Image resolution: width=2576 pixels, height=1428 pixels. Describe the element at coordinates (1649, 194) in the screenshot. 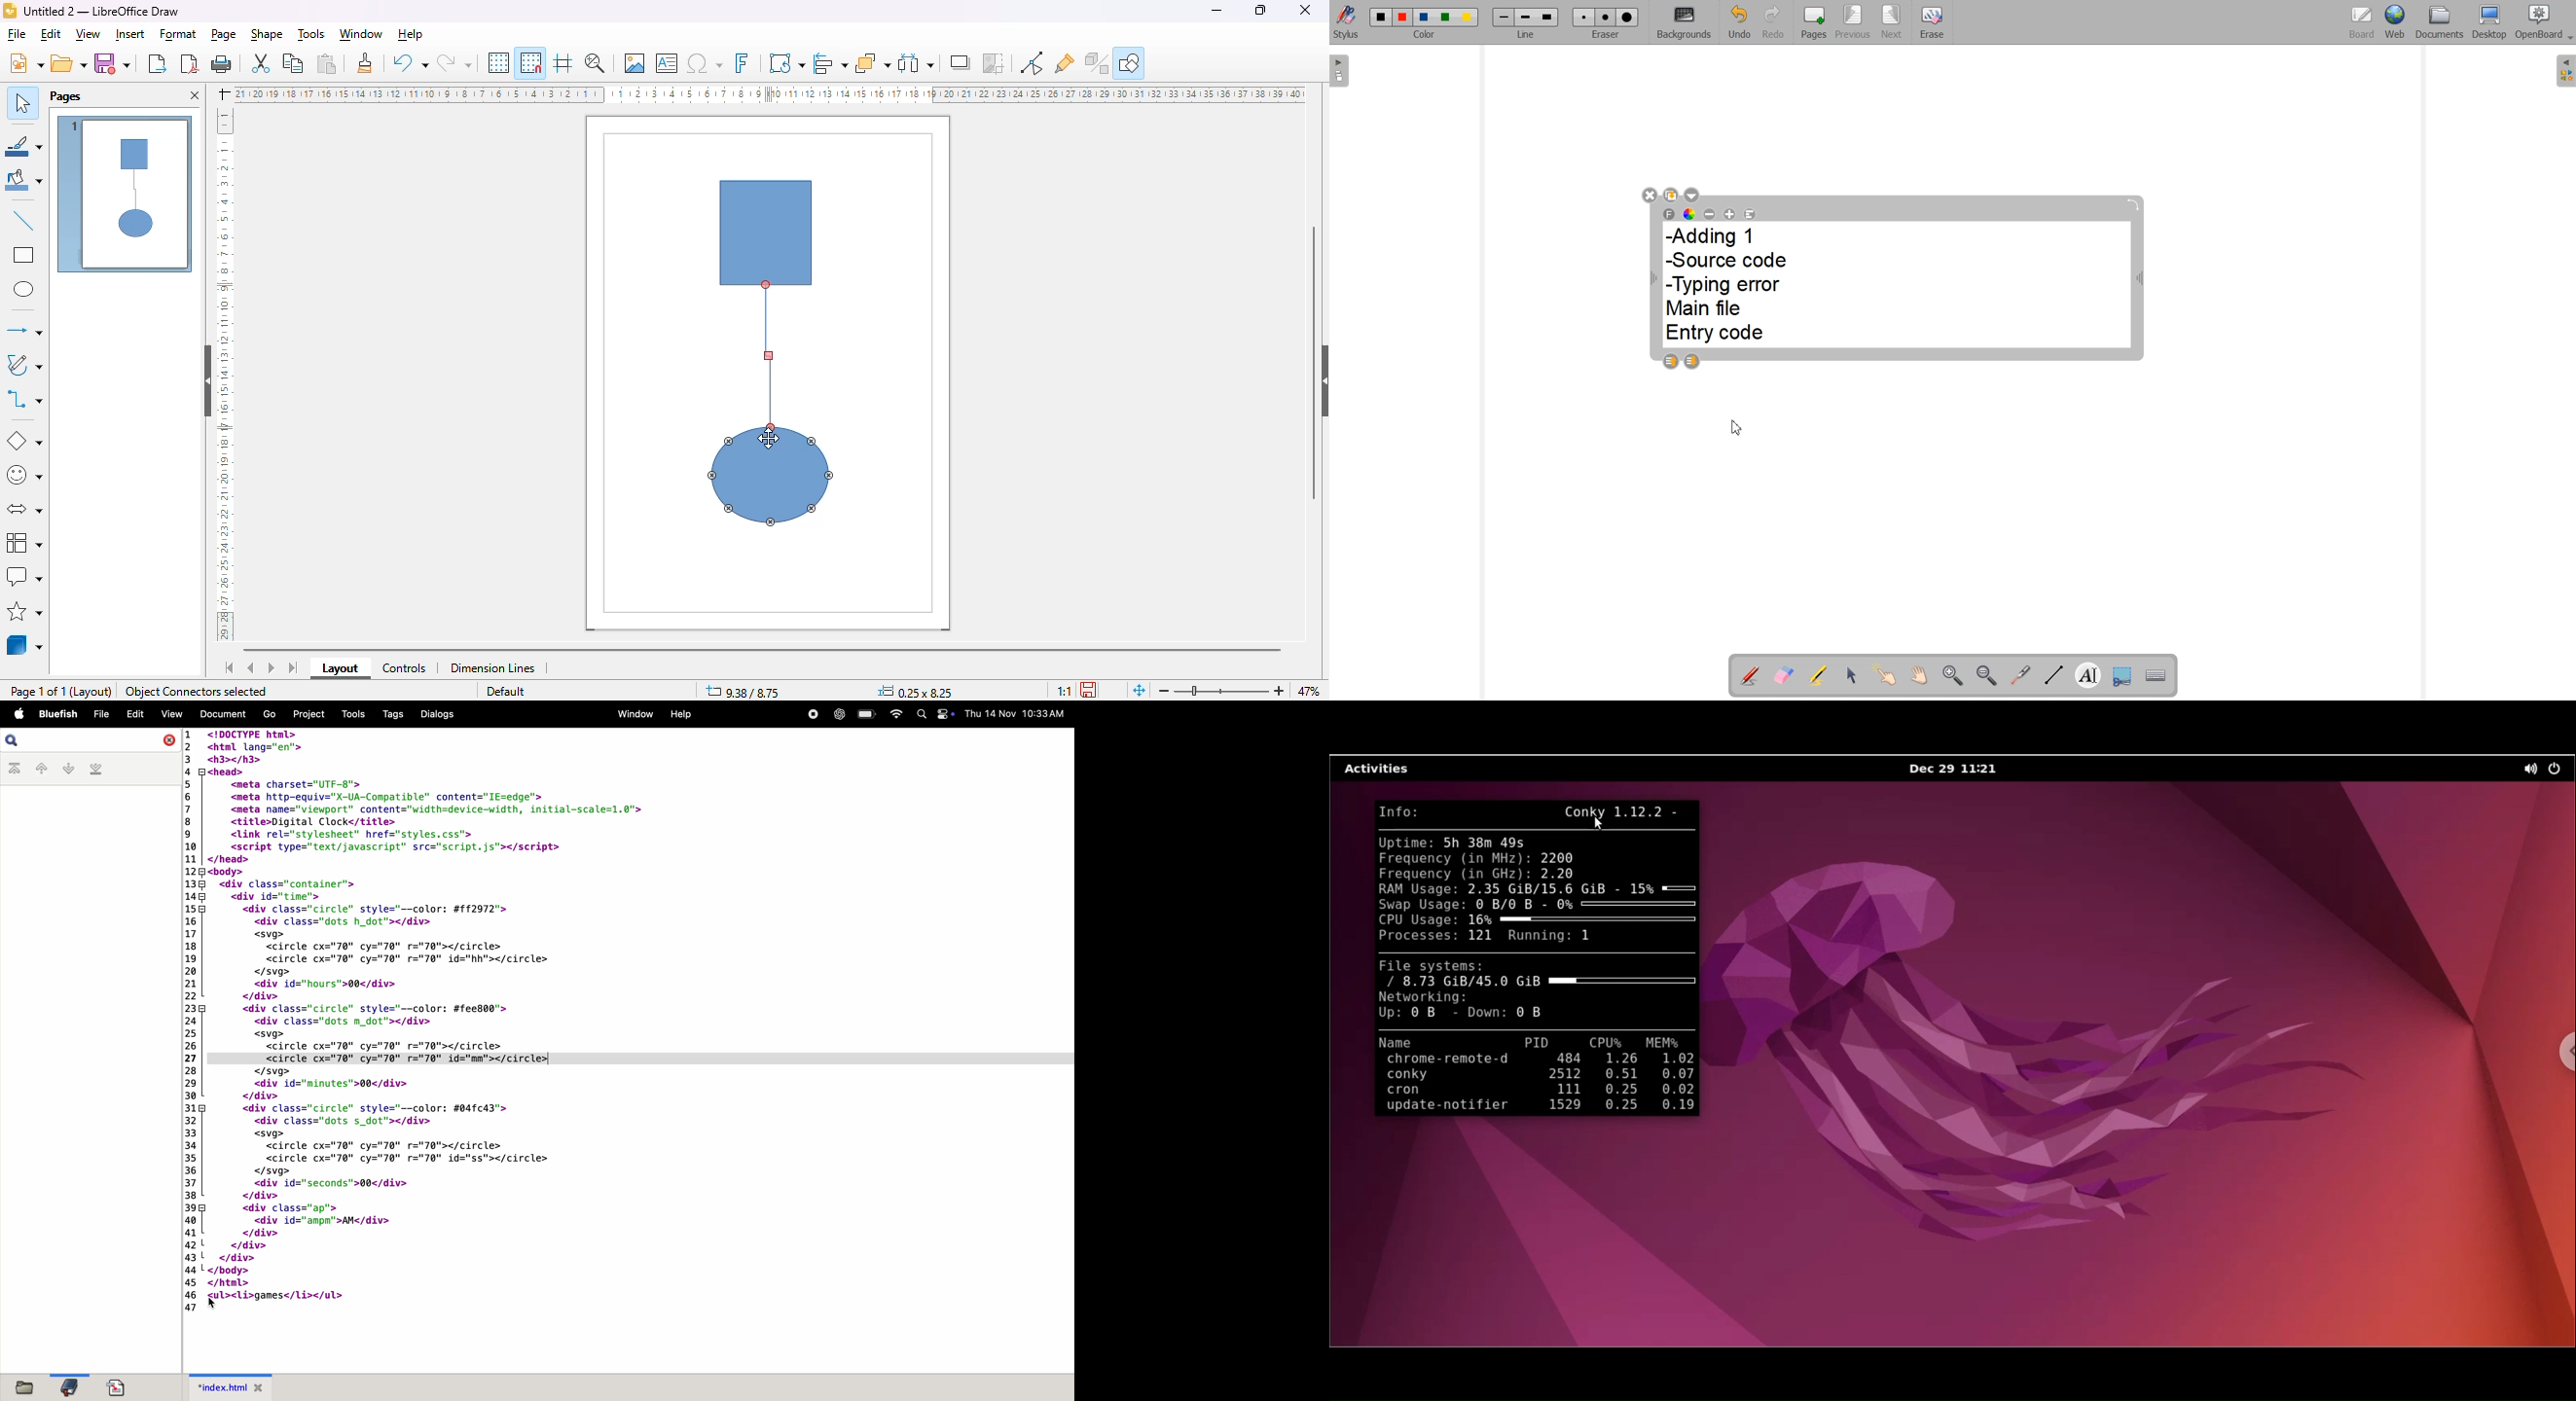

I see `Close` at that location.